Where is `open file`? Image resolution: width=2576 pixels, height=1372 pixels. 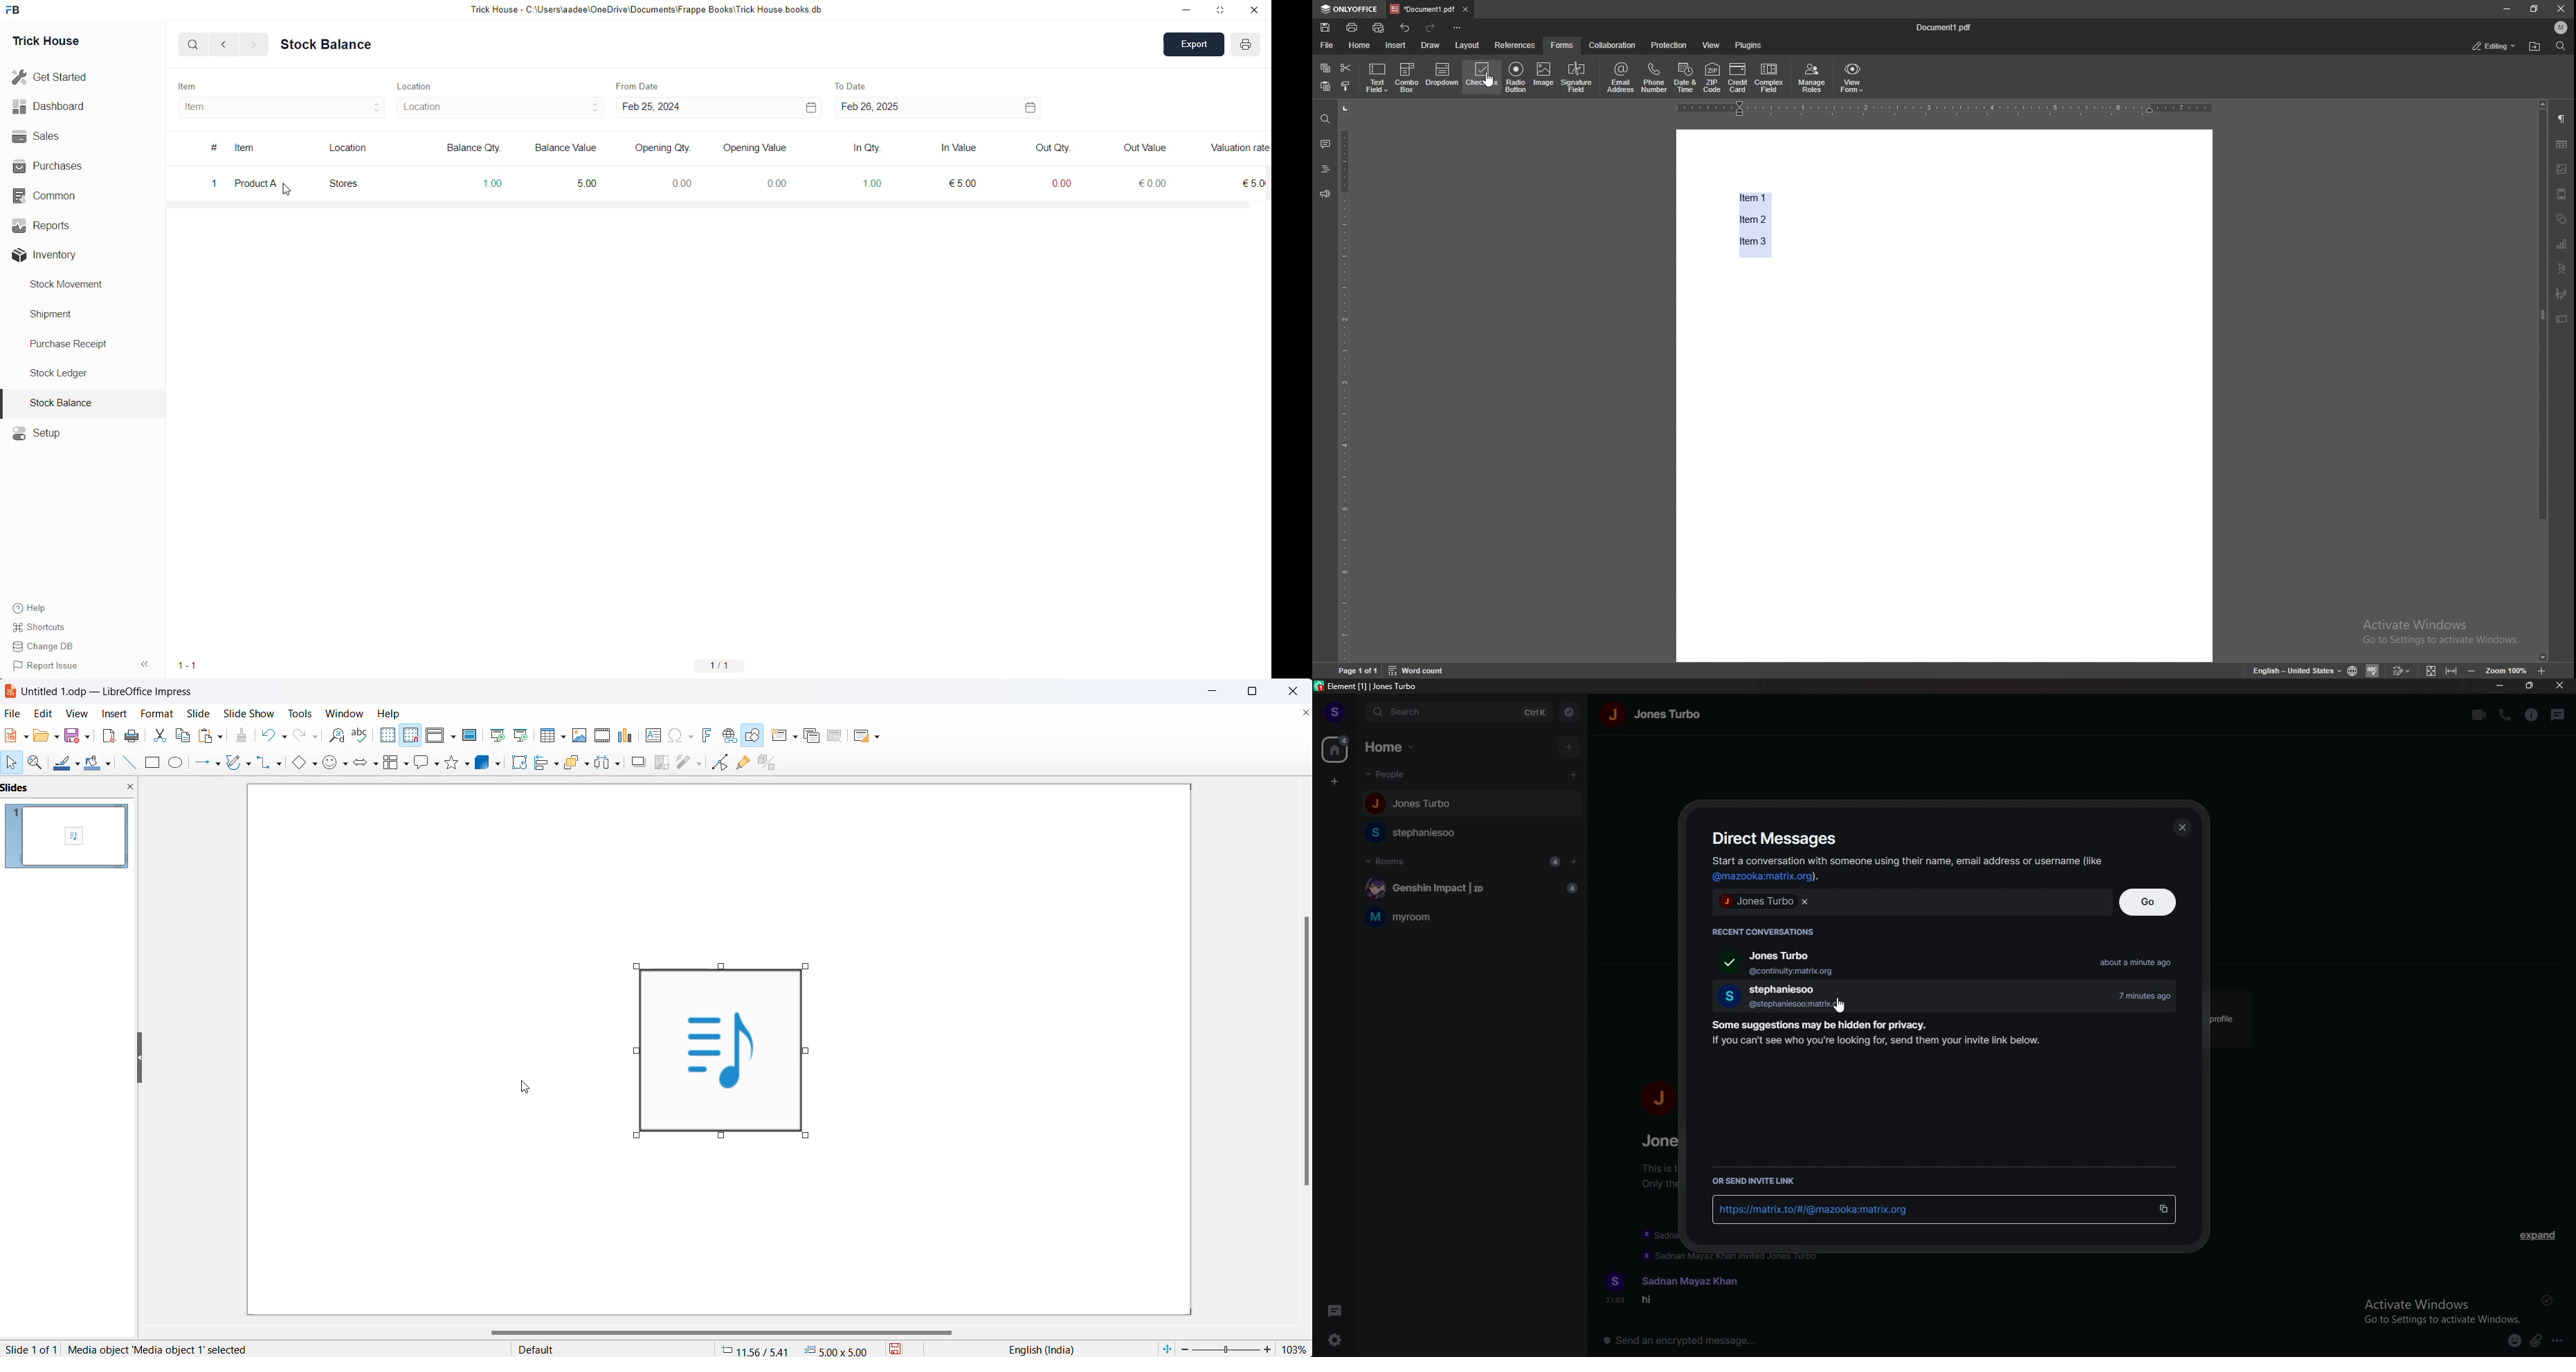
open file is located at coordinates (42, 737).